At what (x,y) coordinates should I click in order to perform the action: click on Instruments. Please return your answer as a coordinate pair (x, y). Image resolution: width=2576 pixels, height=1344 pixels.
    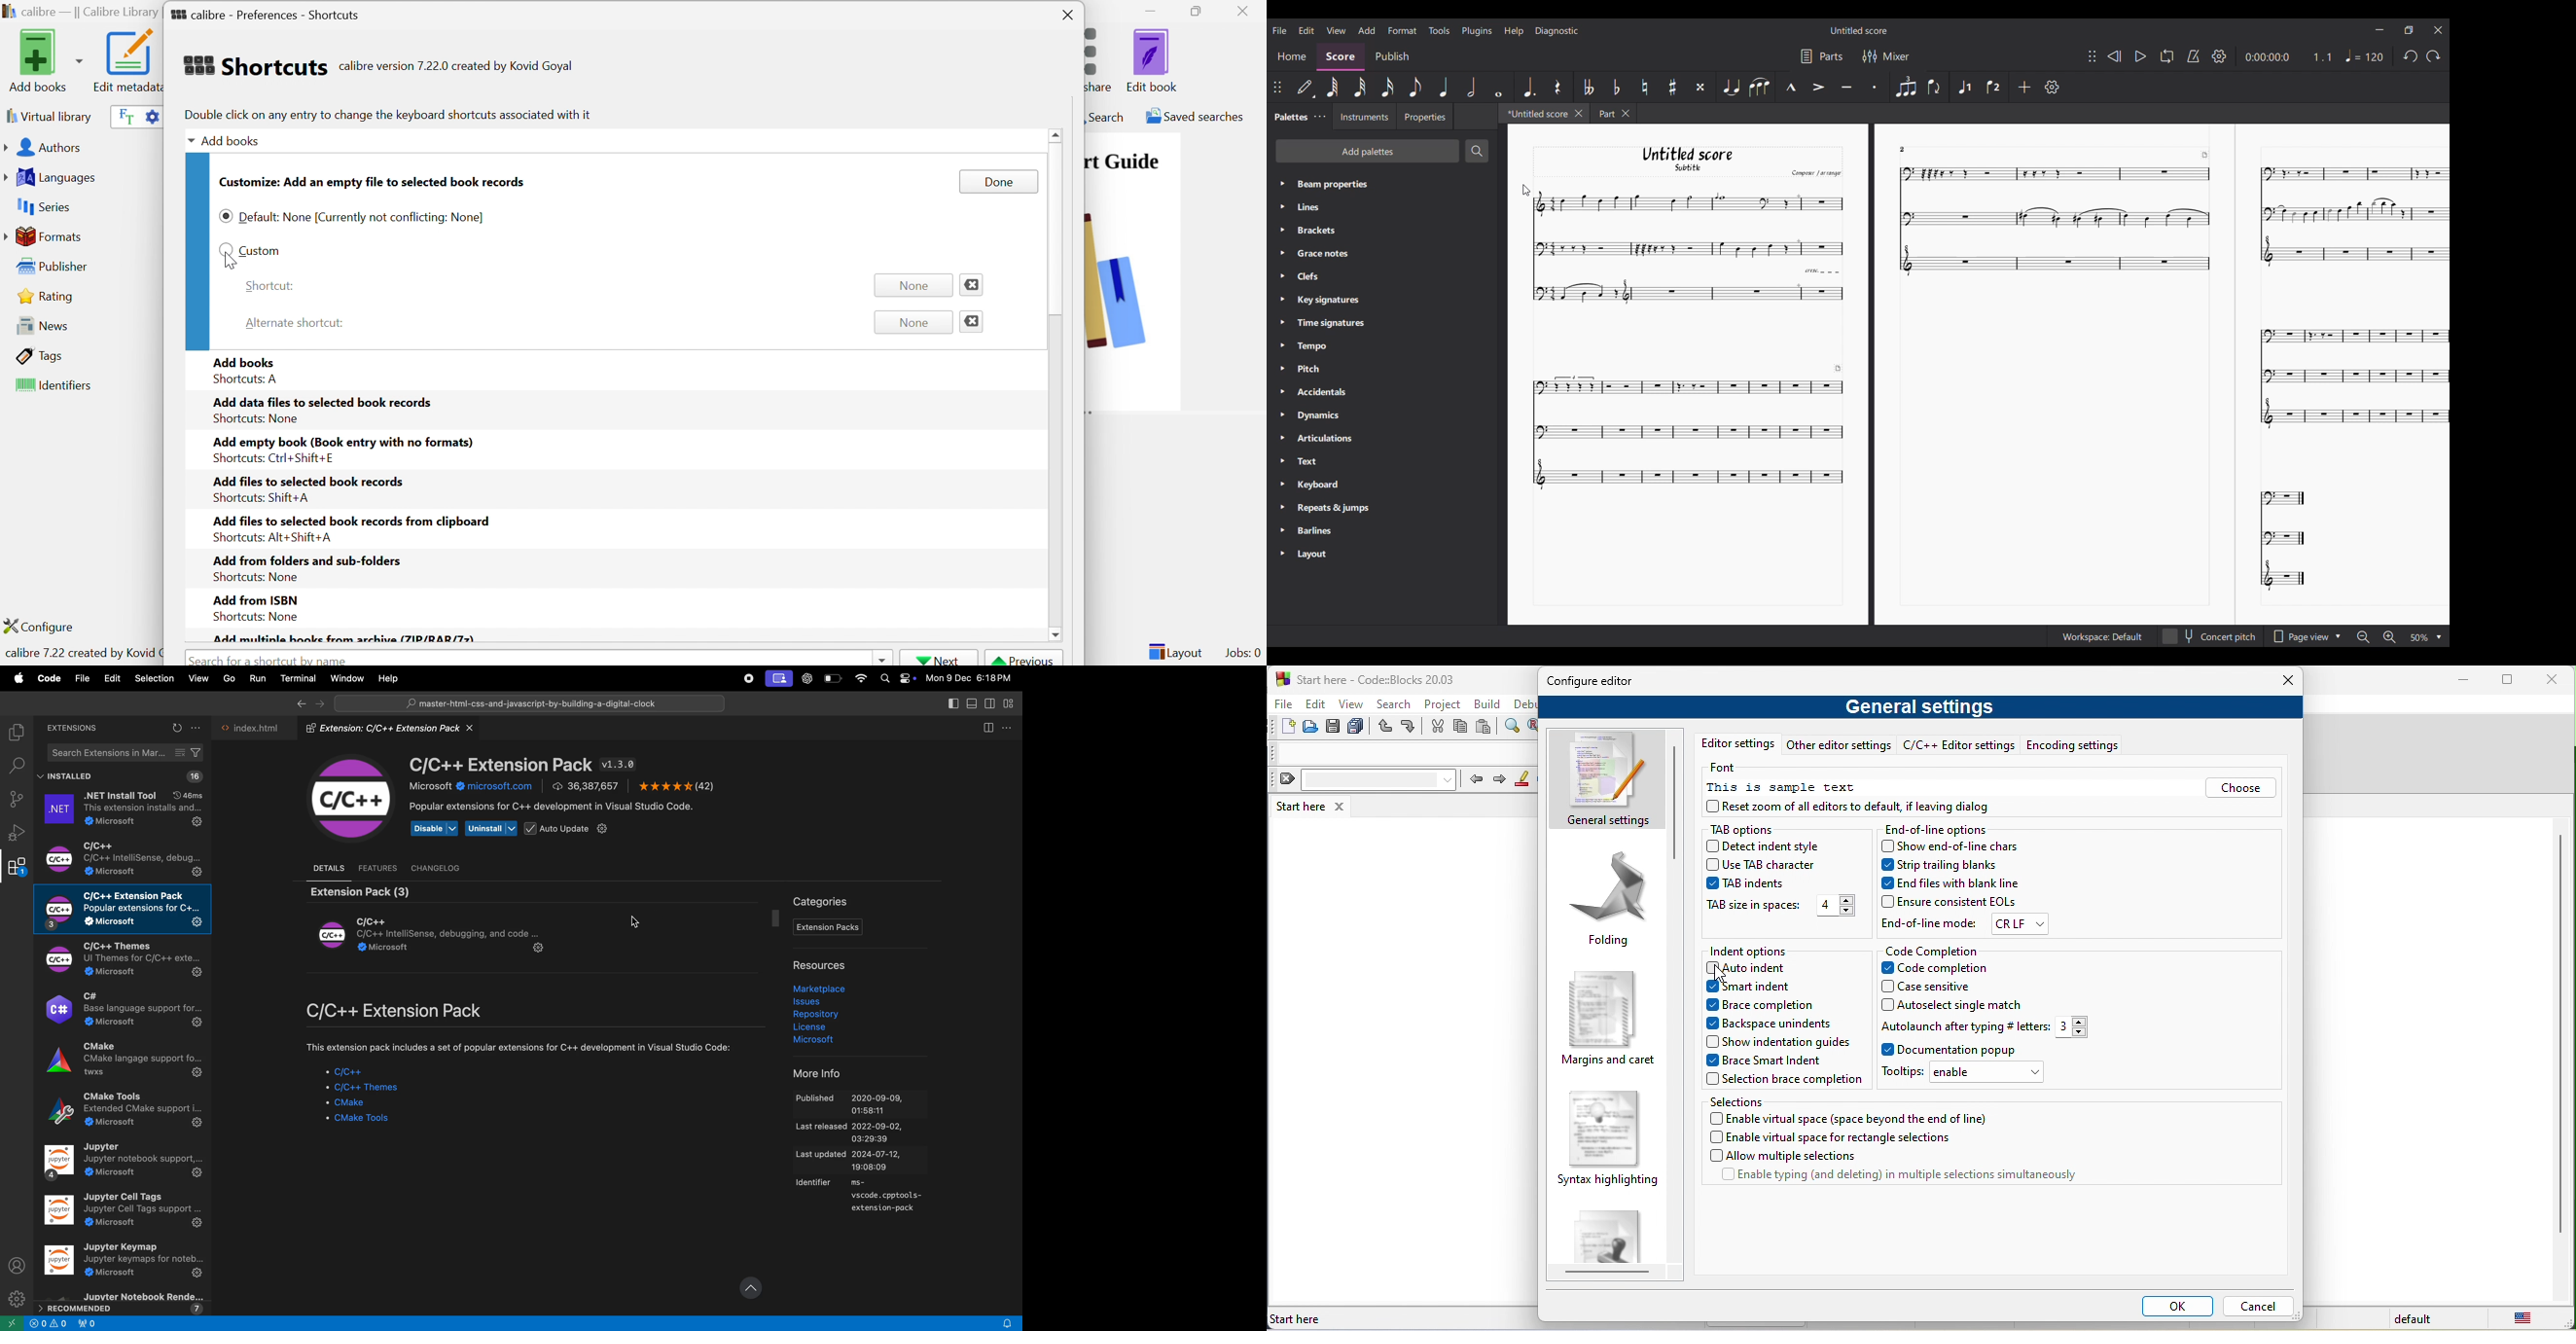
    Looking at the image, I should click on (1363, 117).